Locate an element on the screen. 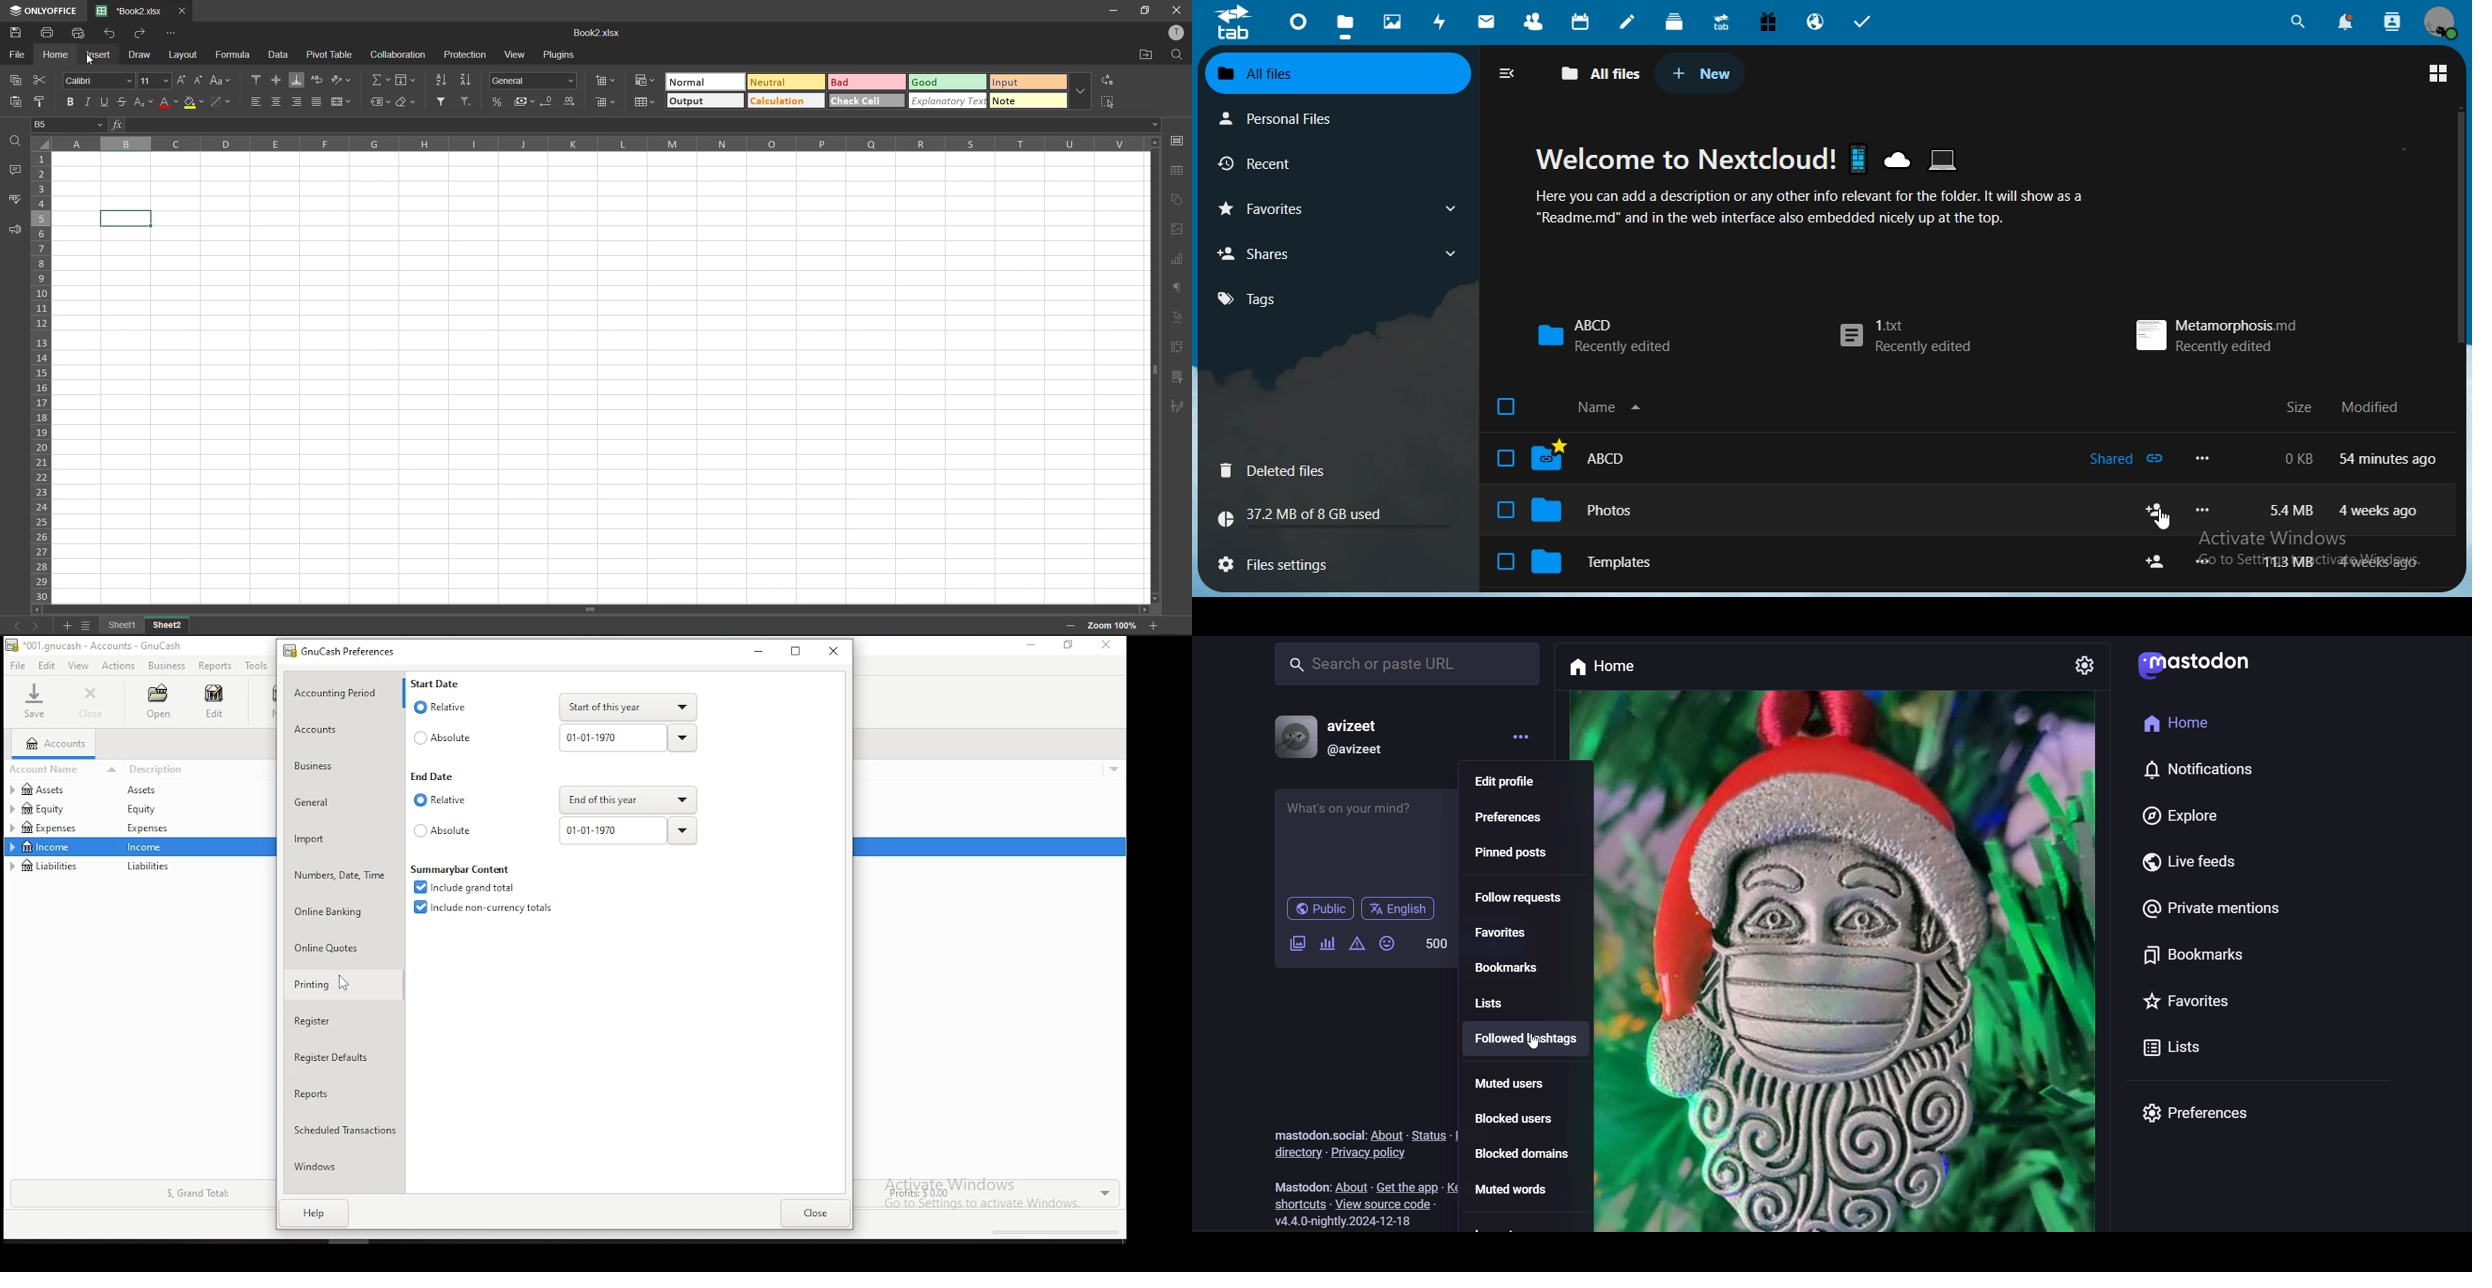 Image resolution: width=2492 pixels, height=1288 pixels. text is located at coordinates (1309, 518).